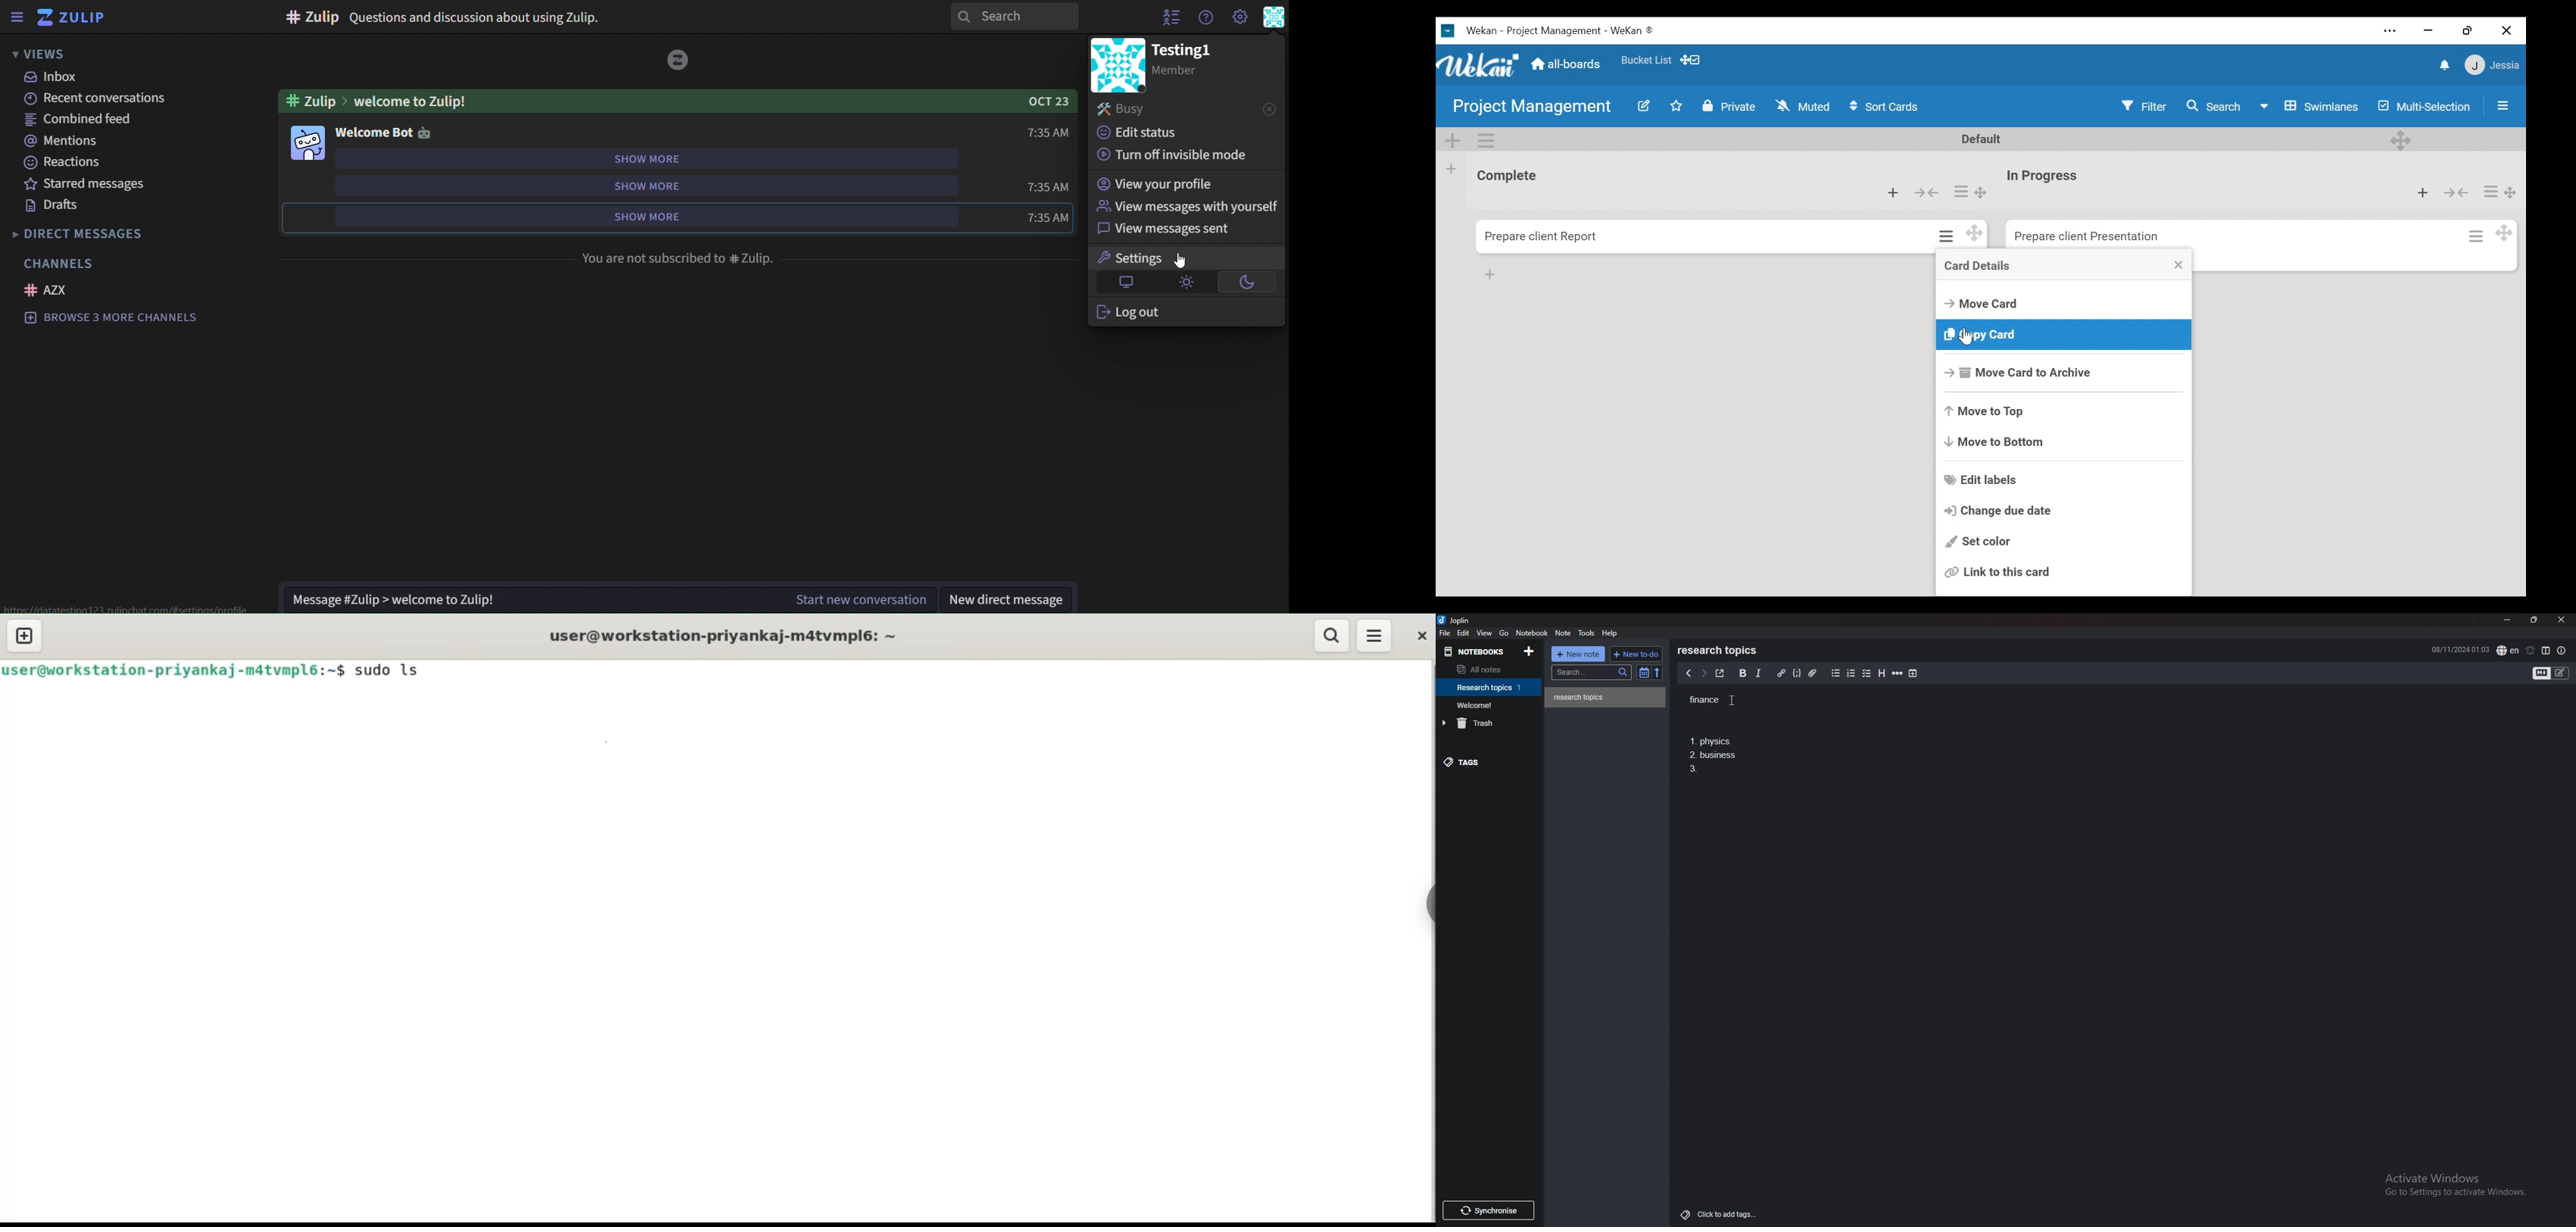 Image resolution: width=2576 pixels, height=1232 pixels. I want to click on notebook, so click(1490, 687).